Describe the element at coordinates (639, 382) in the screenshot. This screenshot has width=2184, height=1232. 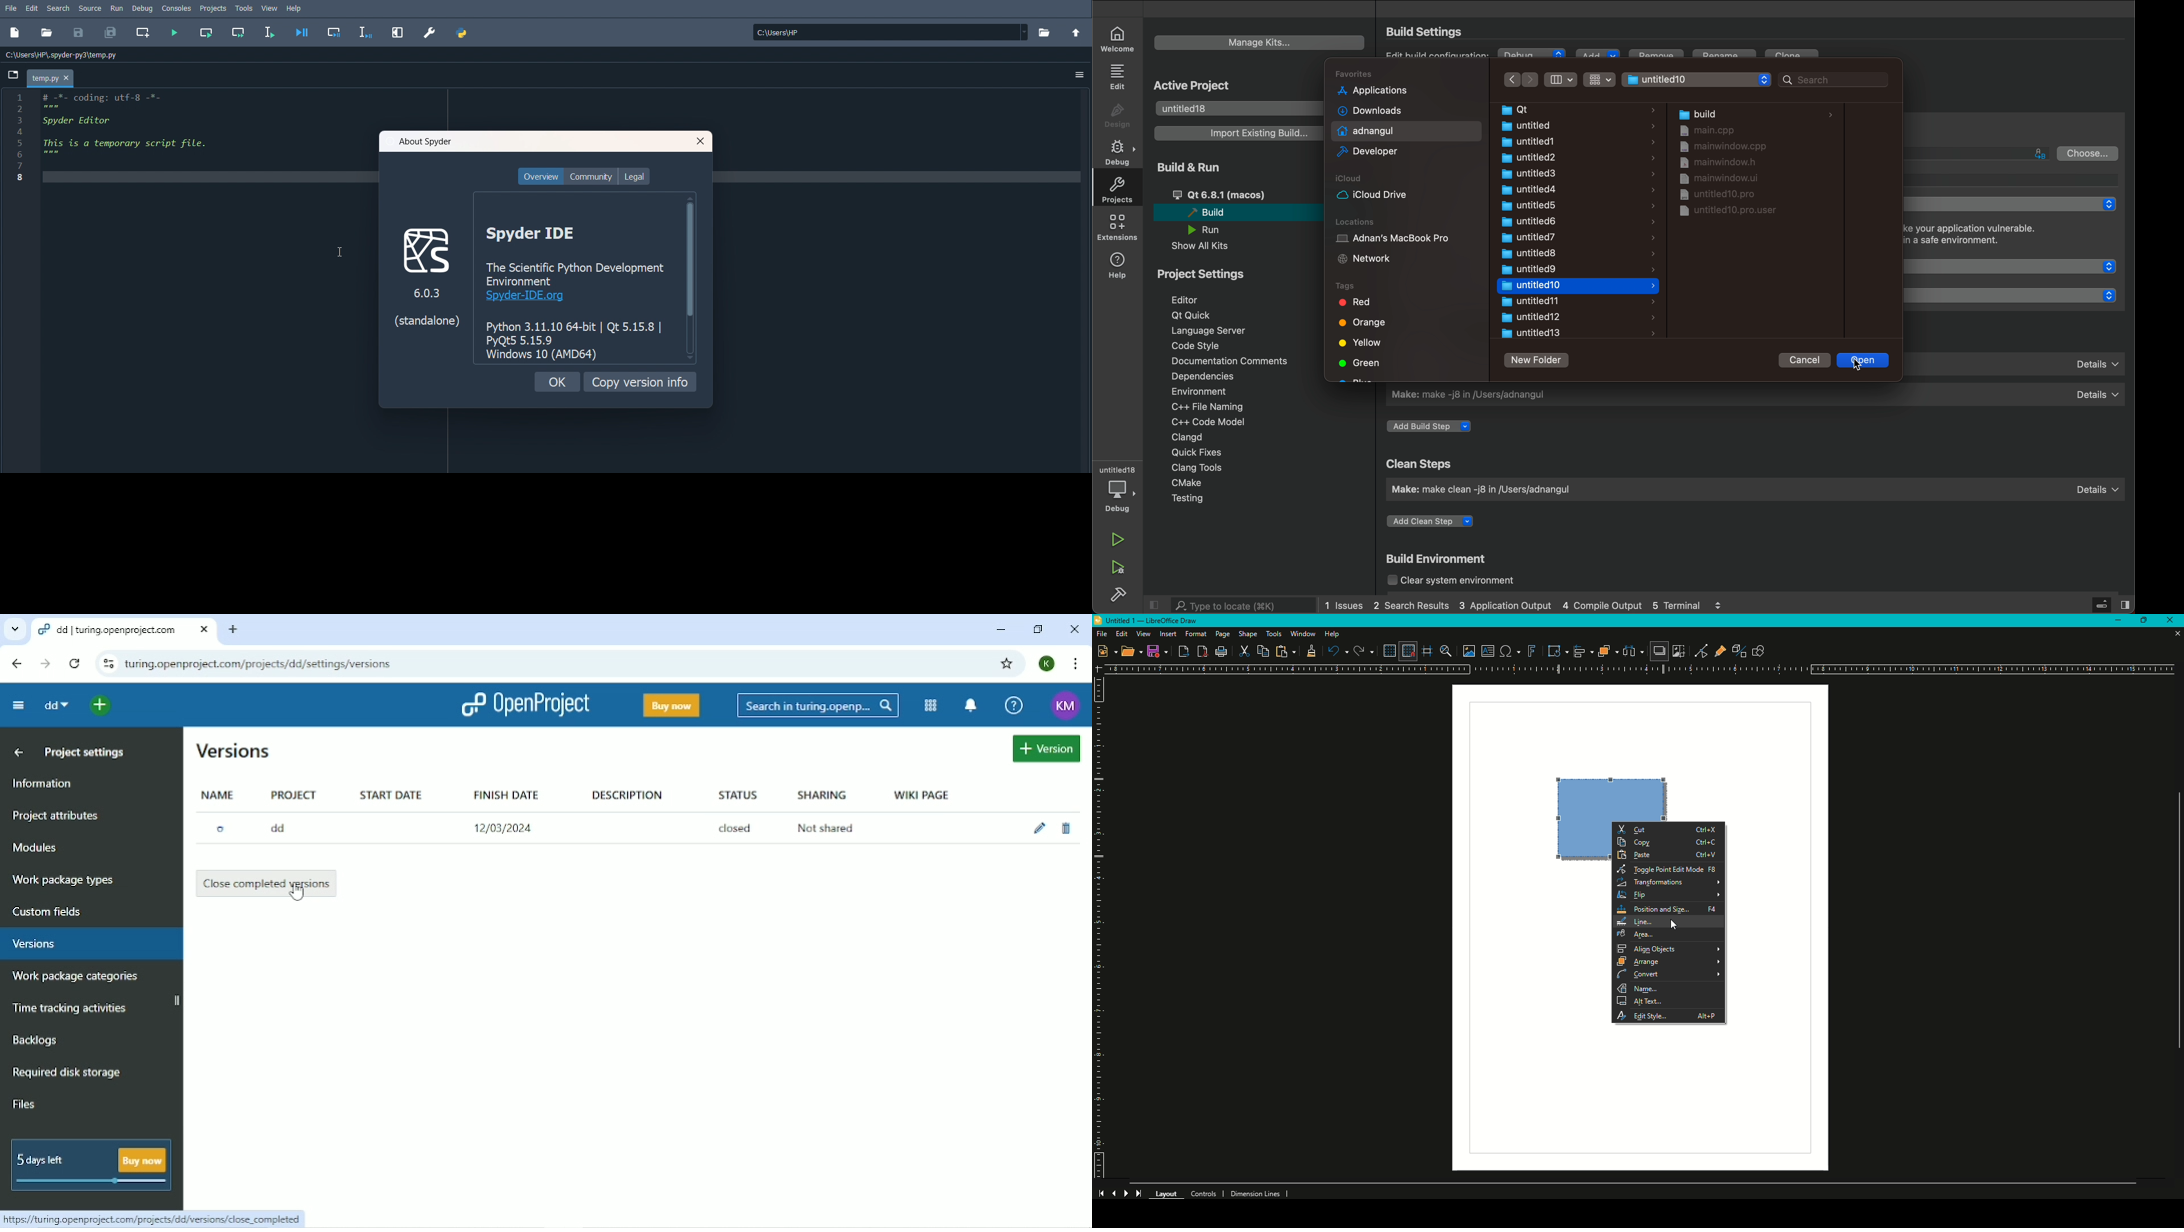
I see `Copy version info` at that location.